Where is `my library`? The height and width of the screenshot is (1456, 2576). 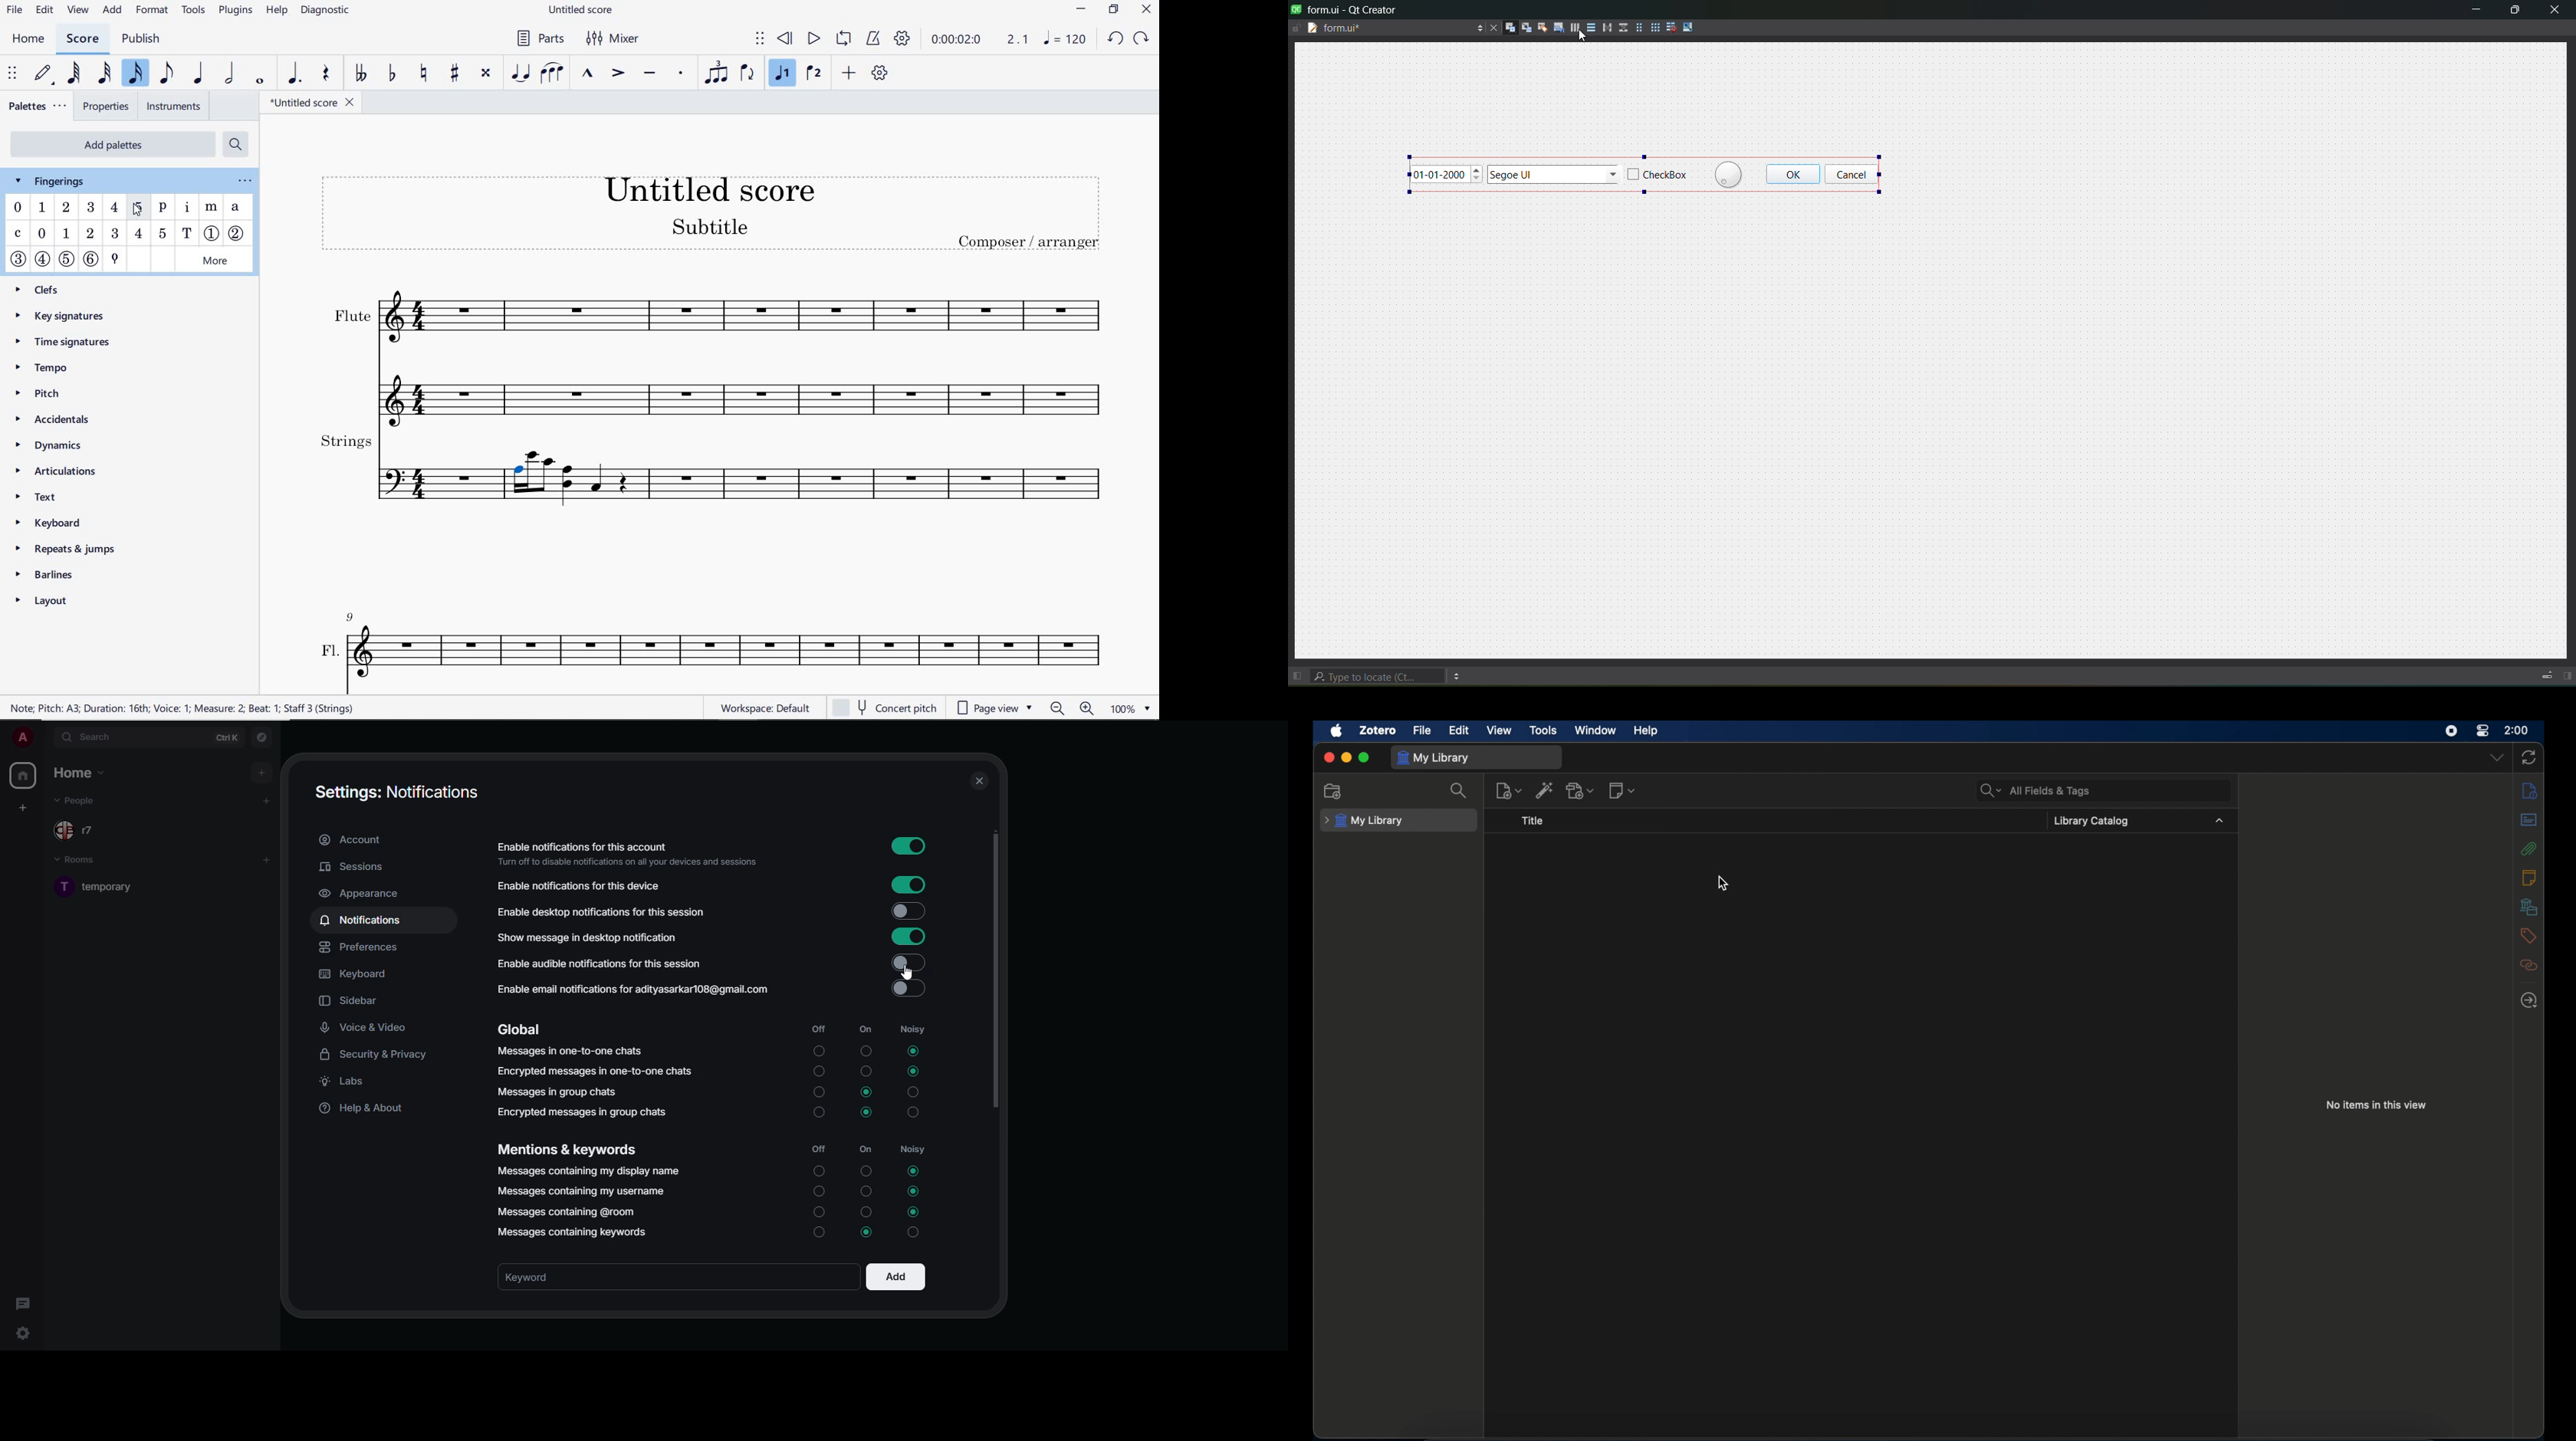 my library is located at coordinates (1364, 821).